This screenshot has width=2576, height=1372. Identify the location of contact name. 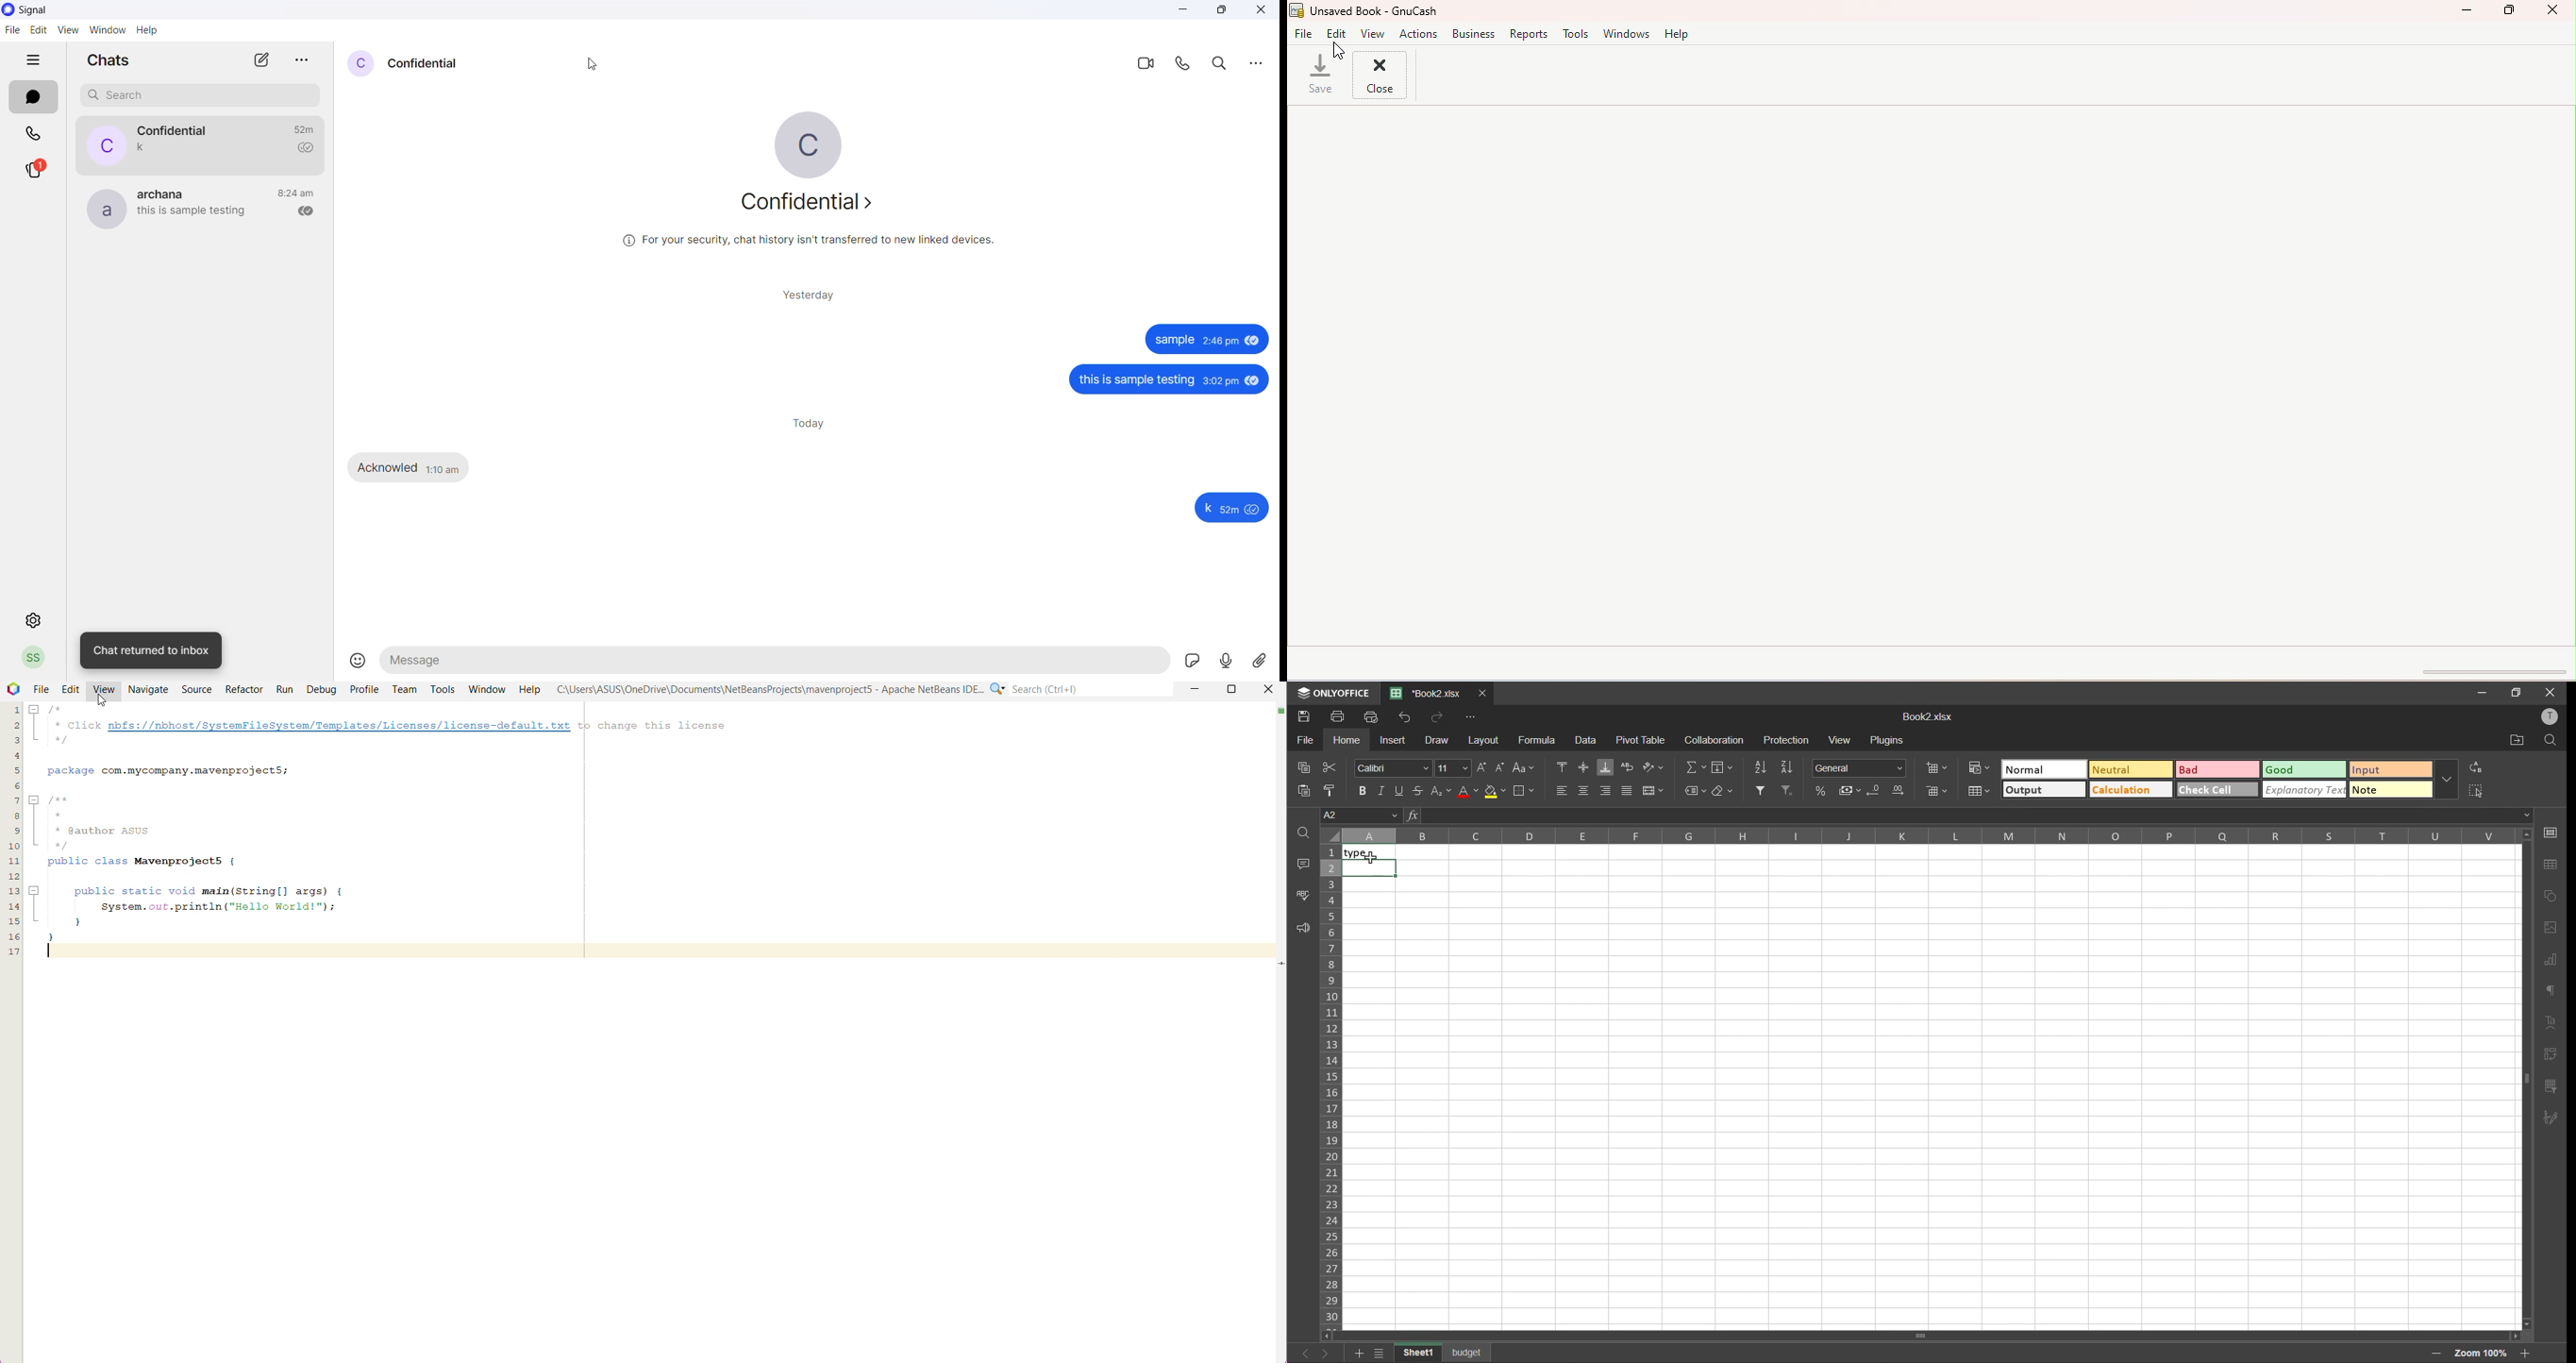
(180, 130).